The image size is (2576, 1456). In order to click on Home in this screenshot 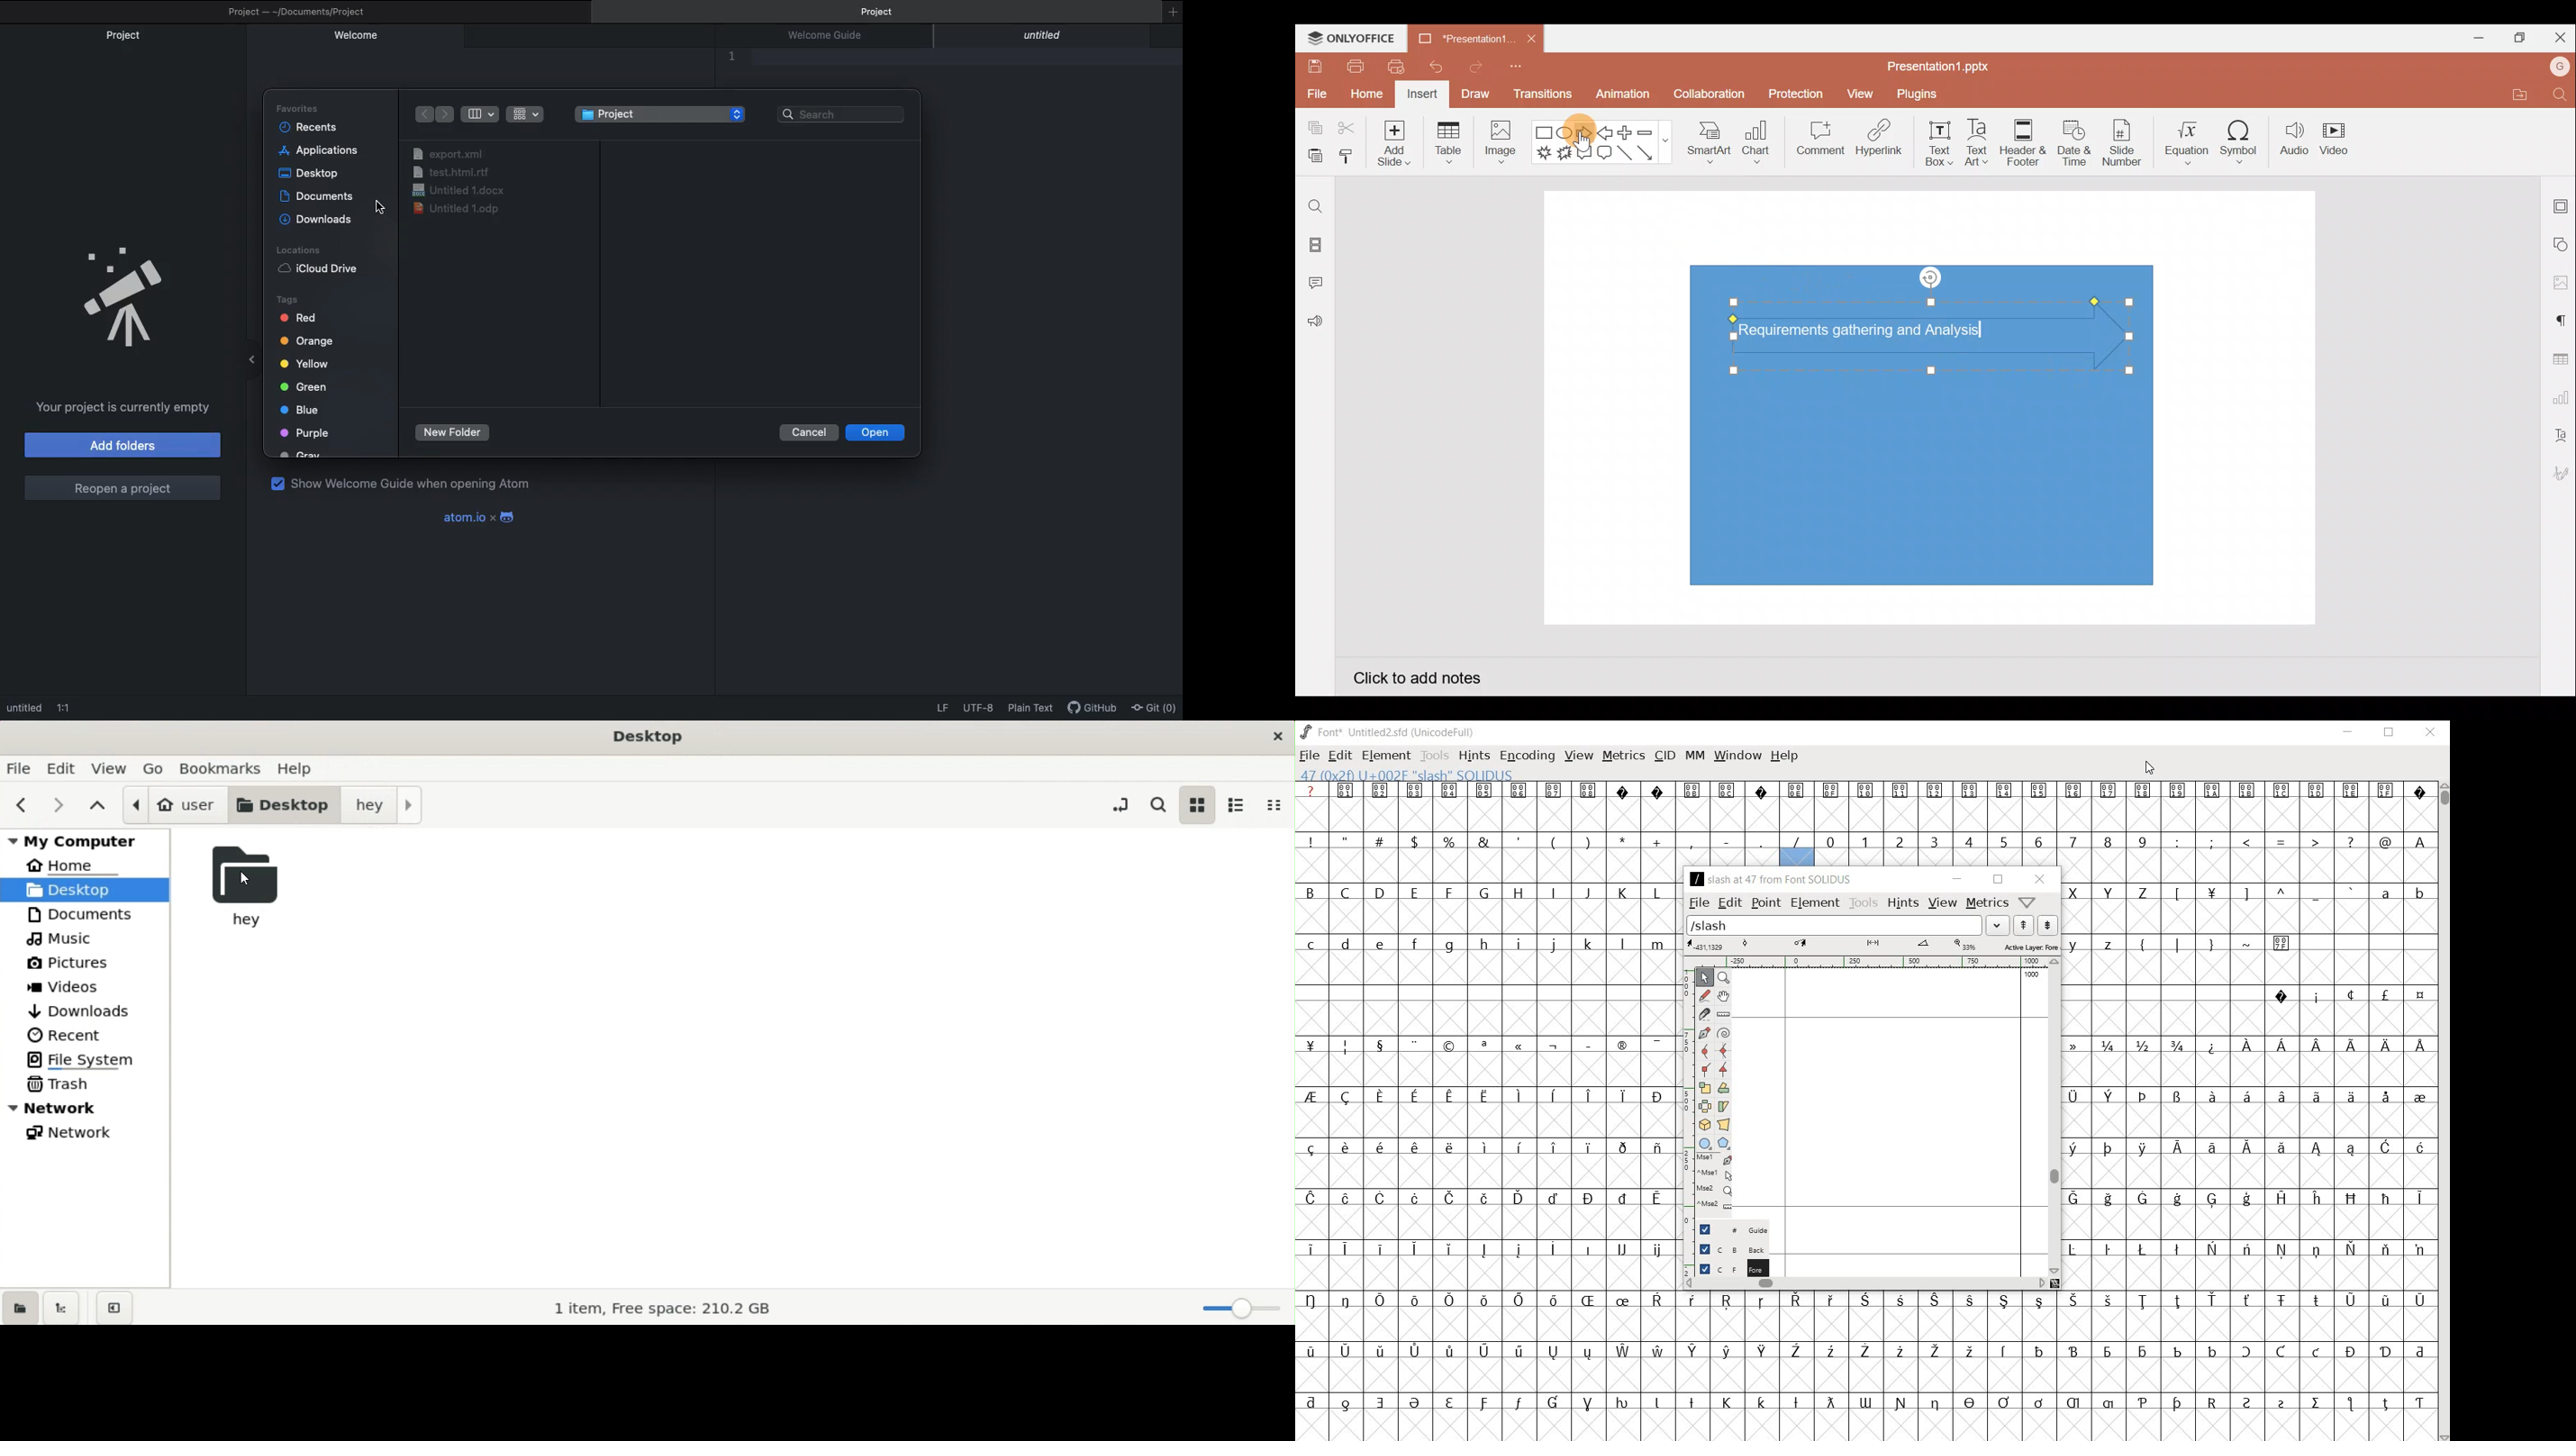, I will do `click(1367, 95)`.